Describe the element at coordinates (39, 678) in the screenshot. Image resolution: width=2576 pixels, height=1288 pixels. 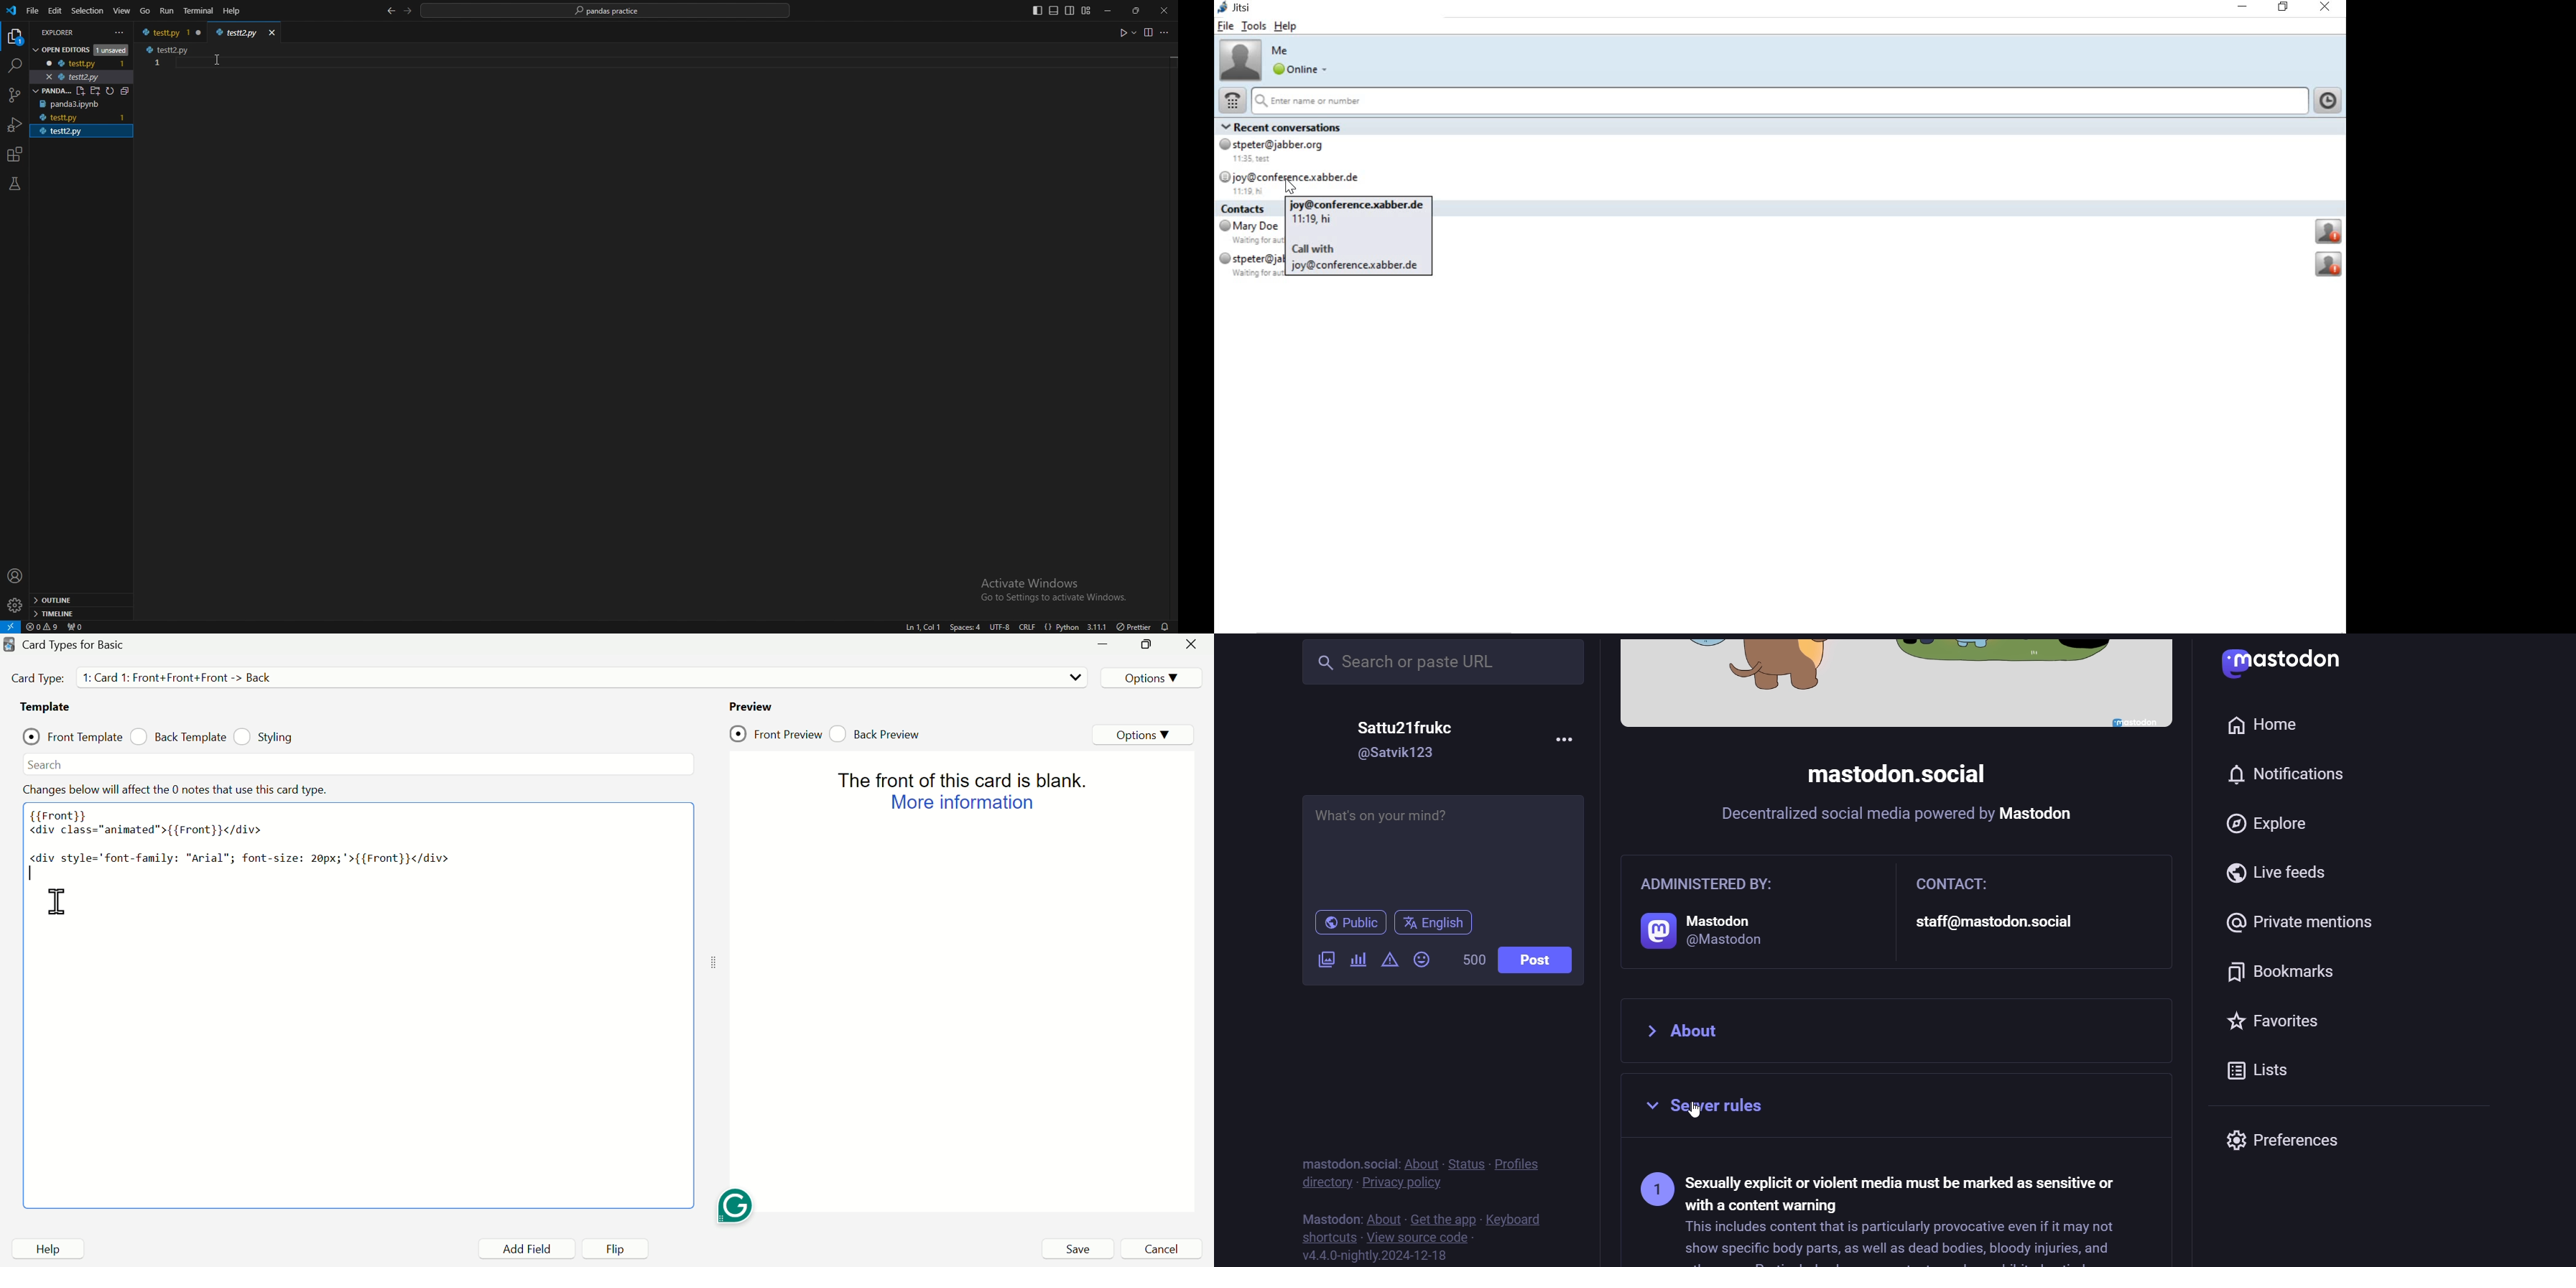
I see `Card Type` at that location.